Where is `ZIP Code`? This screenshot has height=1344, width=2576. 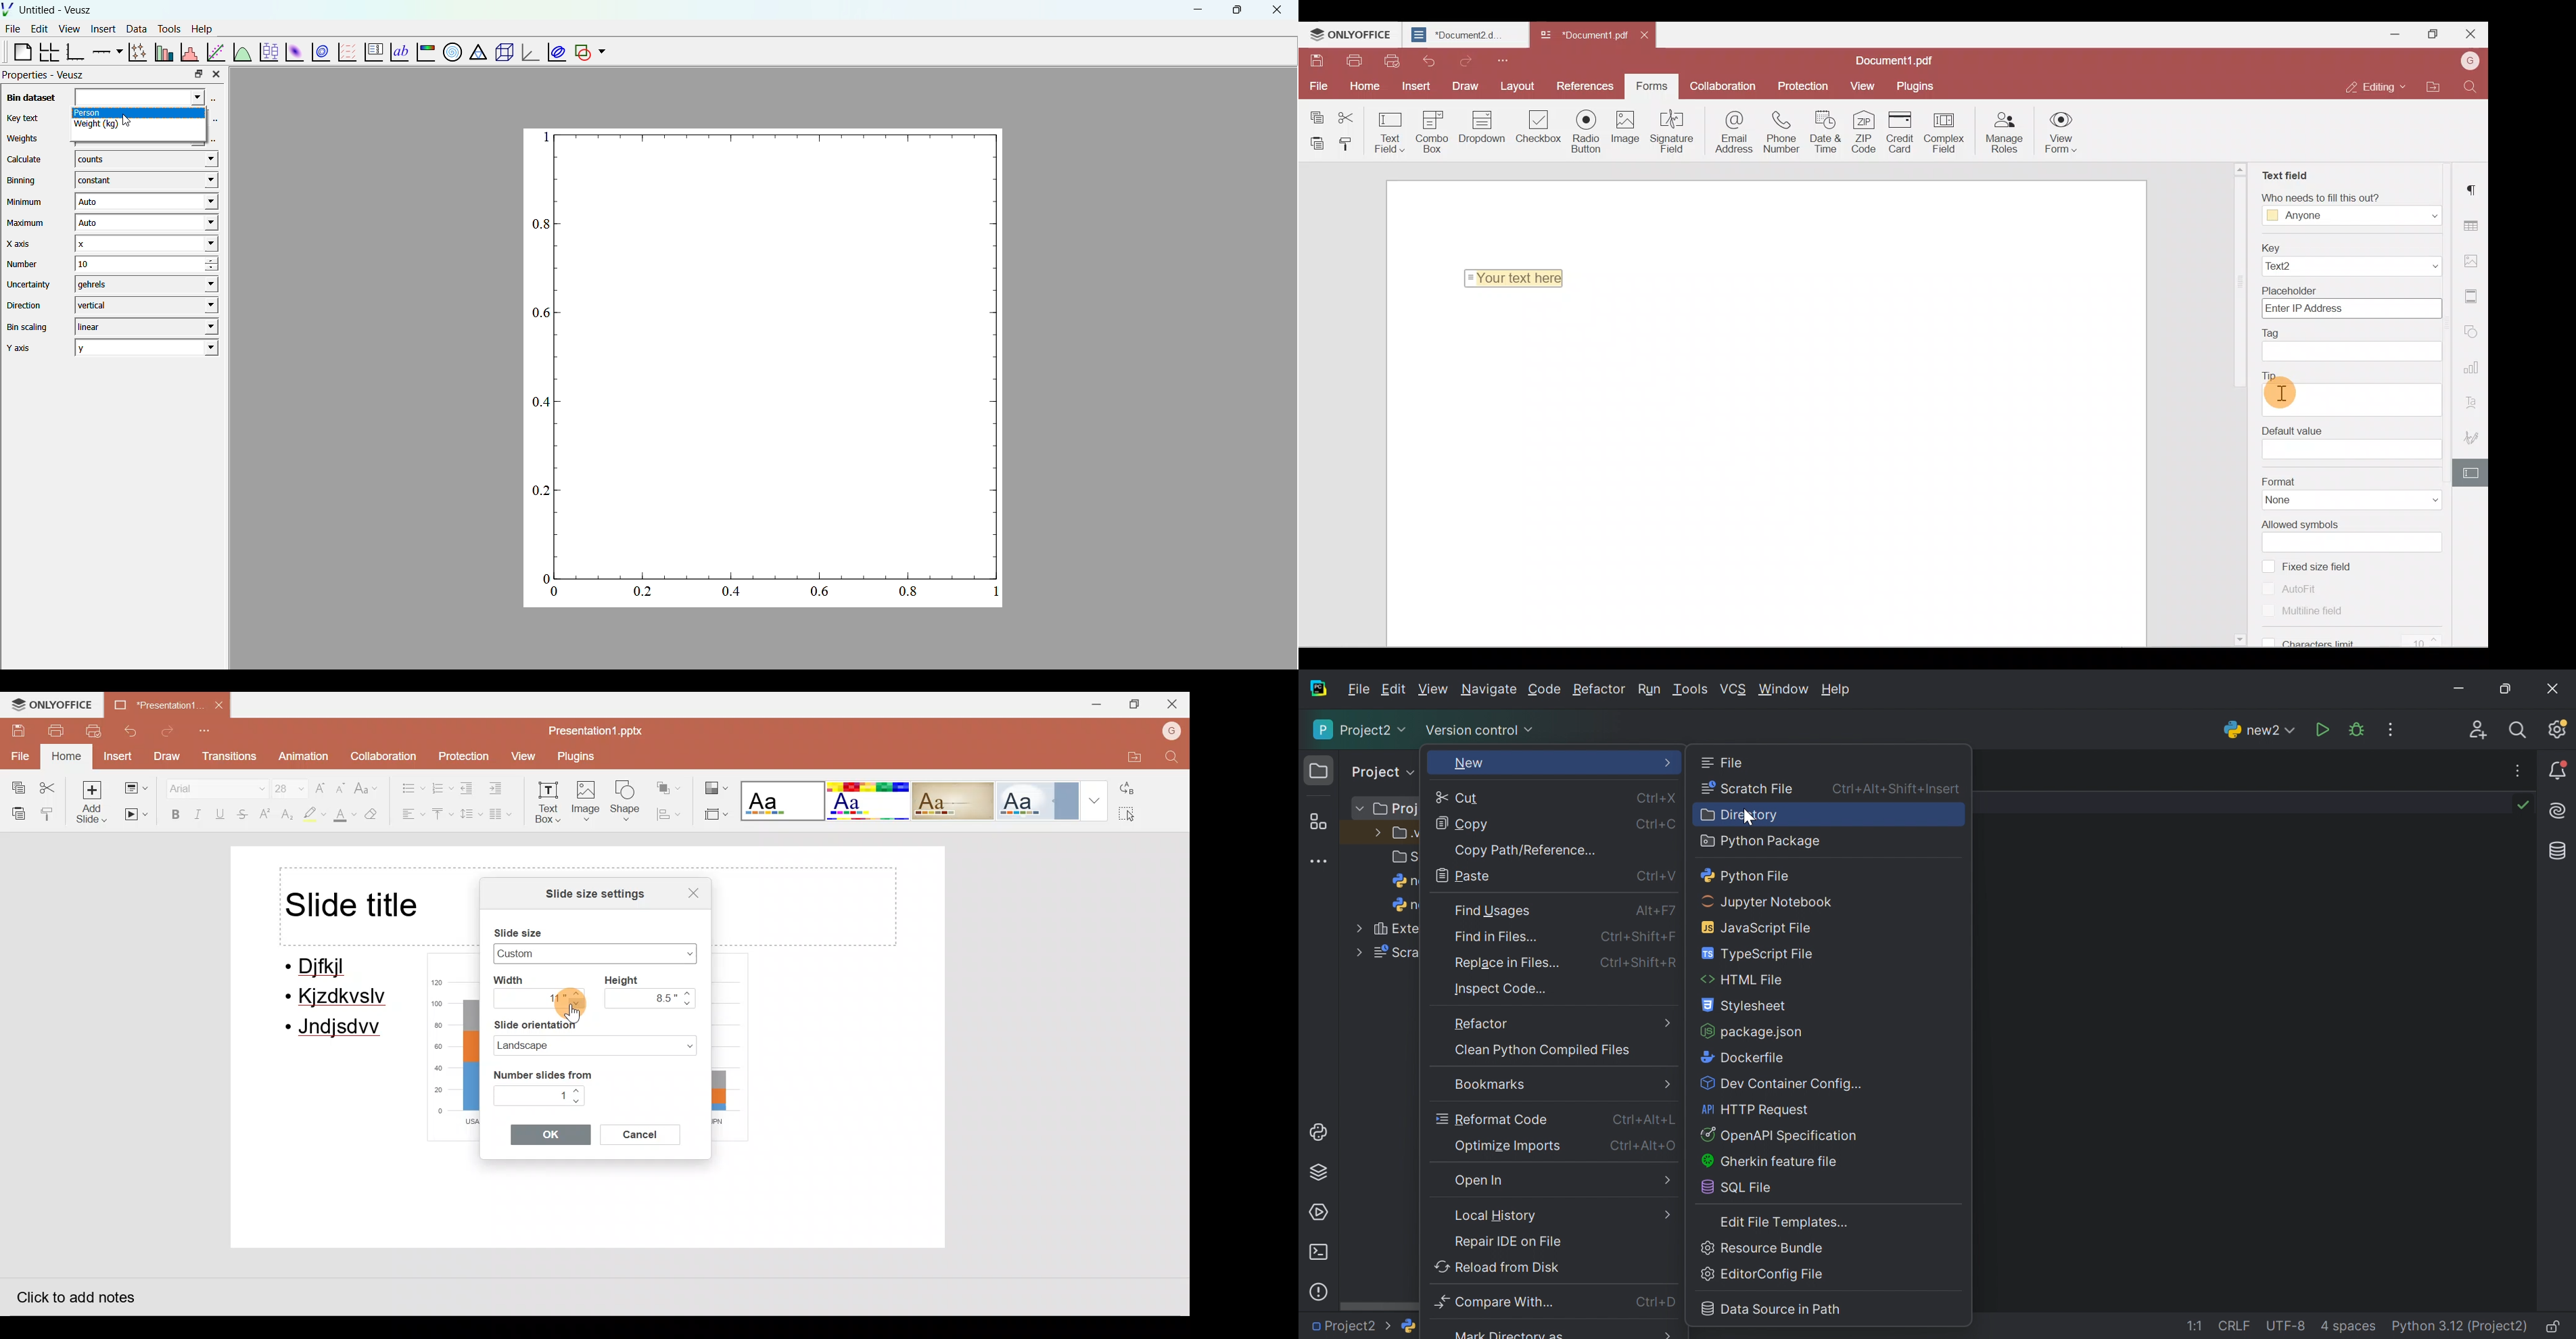
ZIP Code is located at coordinates (1863, 134).